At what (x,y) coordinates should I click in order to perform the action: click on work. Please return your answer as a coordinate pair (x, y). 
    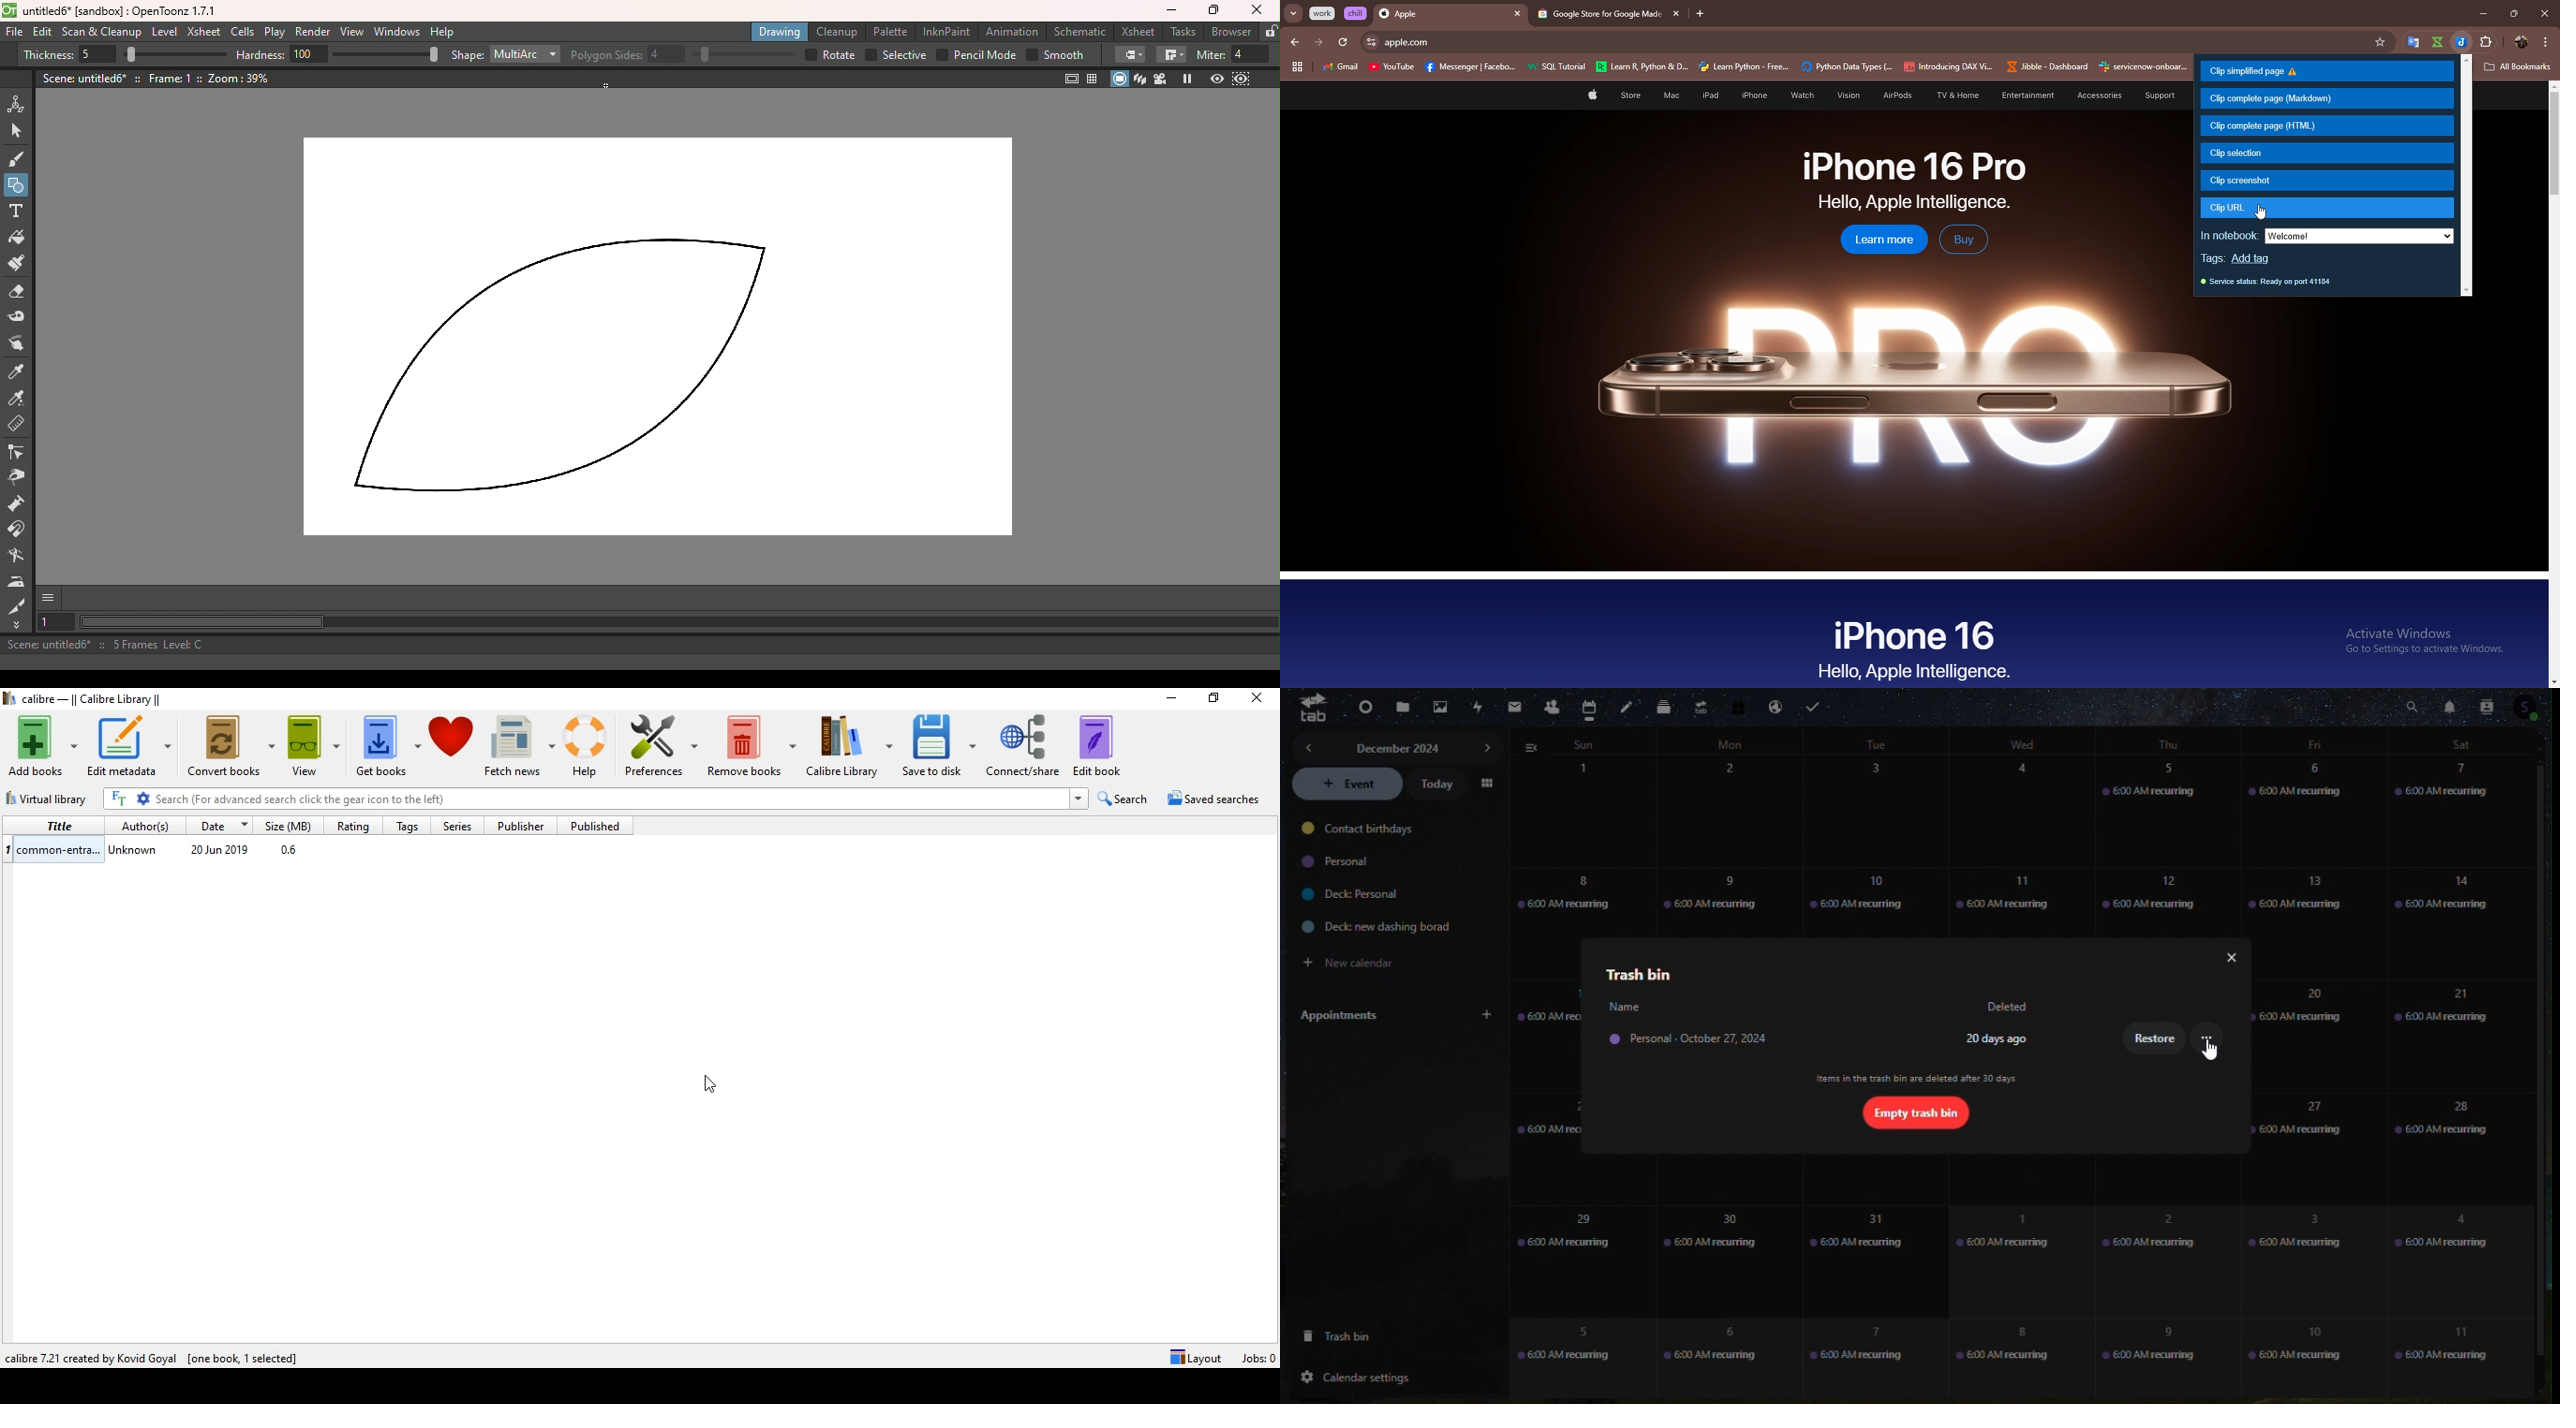
    Looking at the image, I should click on (1323, 13).